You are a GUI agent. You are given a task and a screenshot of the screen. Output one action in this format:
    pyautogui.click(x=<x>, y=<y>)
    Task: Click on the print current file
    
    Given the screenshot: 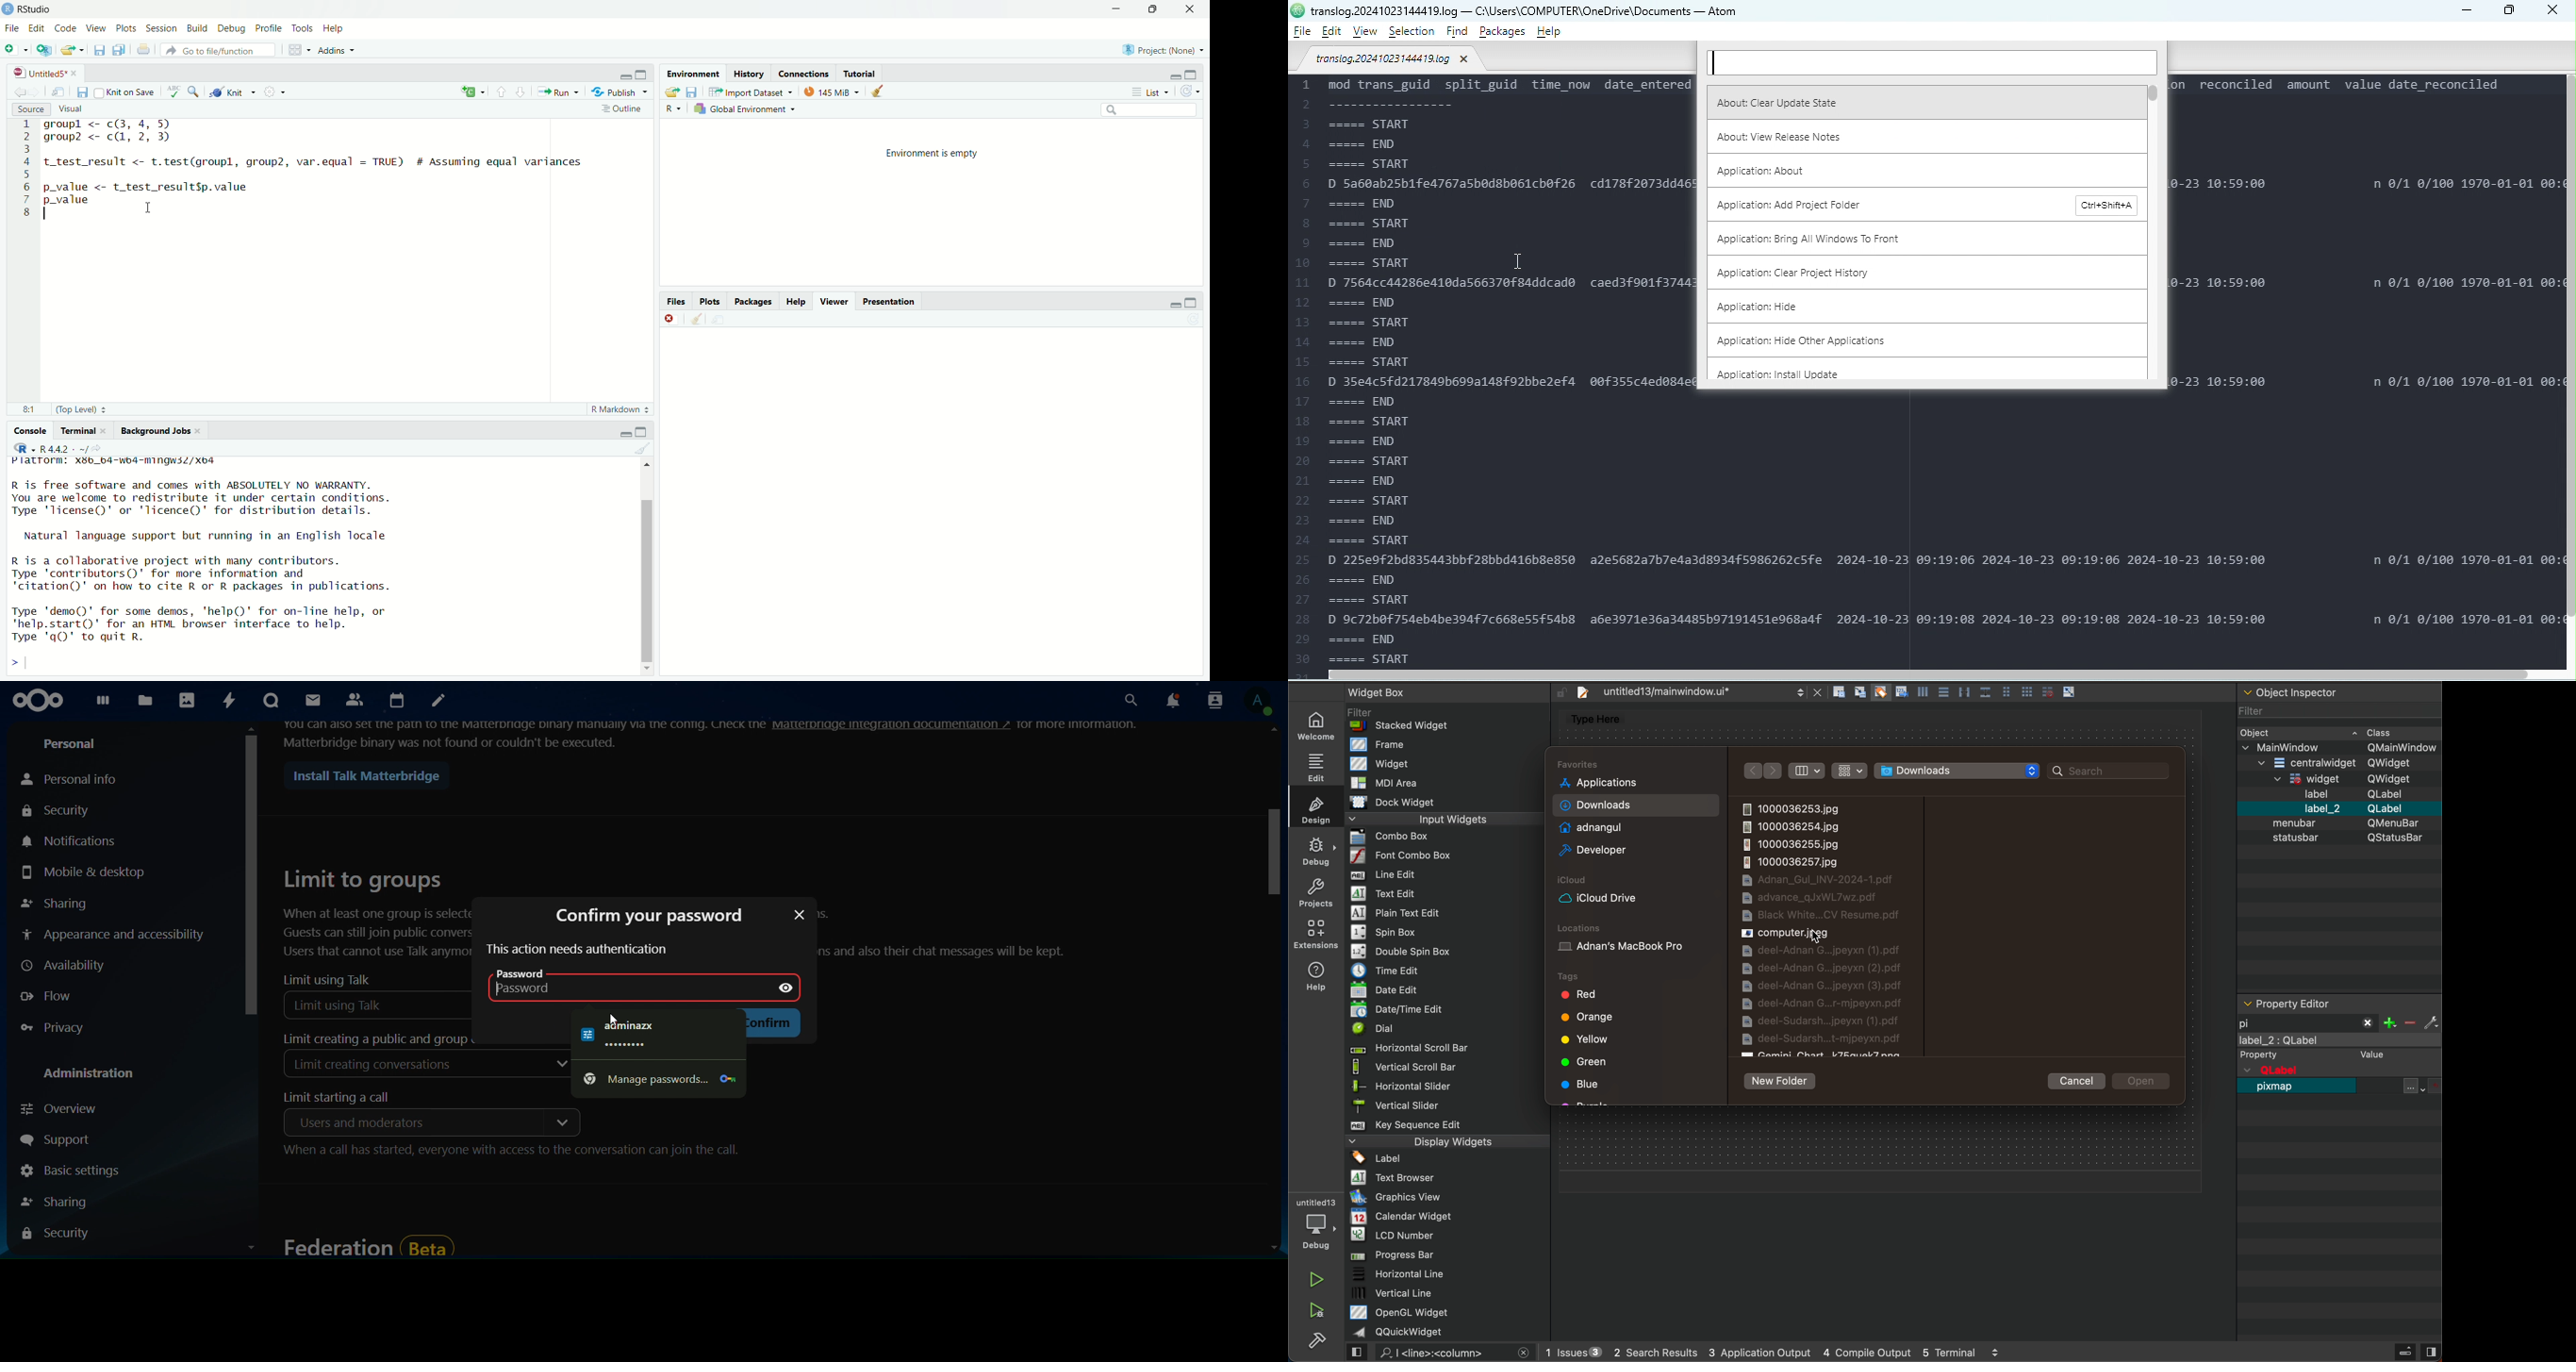 What is the action you would take?
    pyautogui.click(x=142, y=50)
    